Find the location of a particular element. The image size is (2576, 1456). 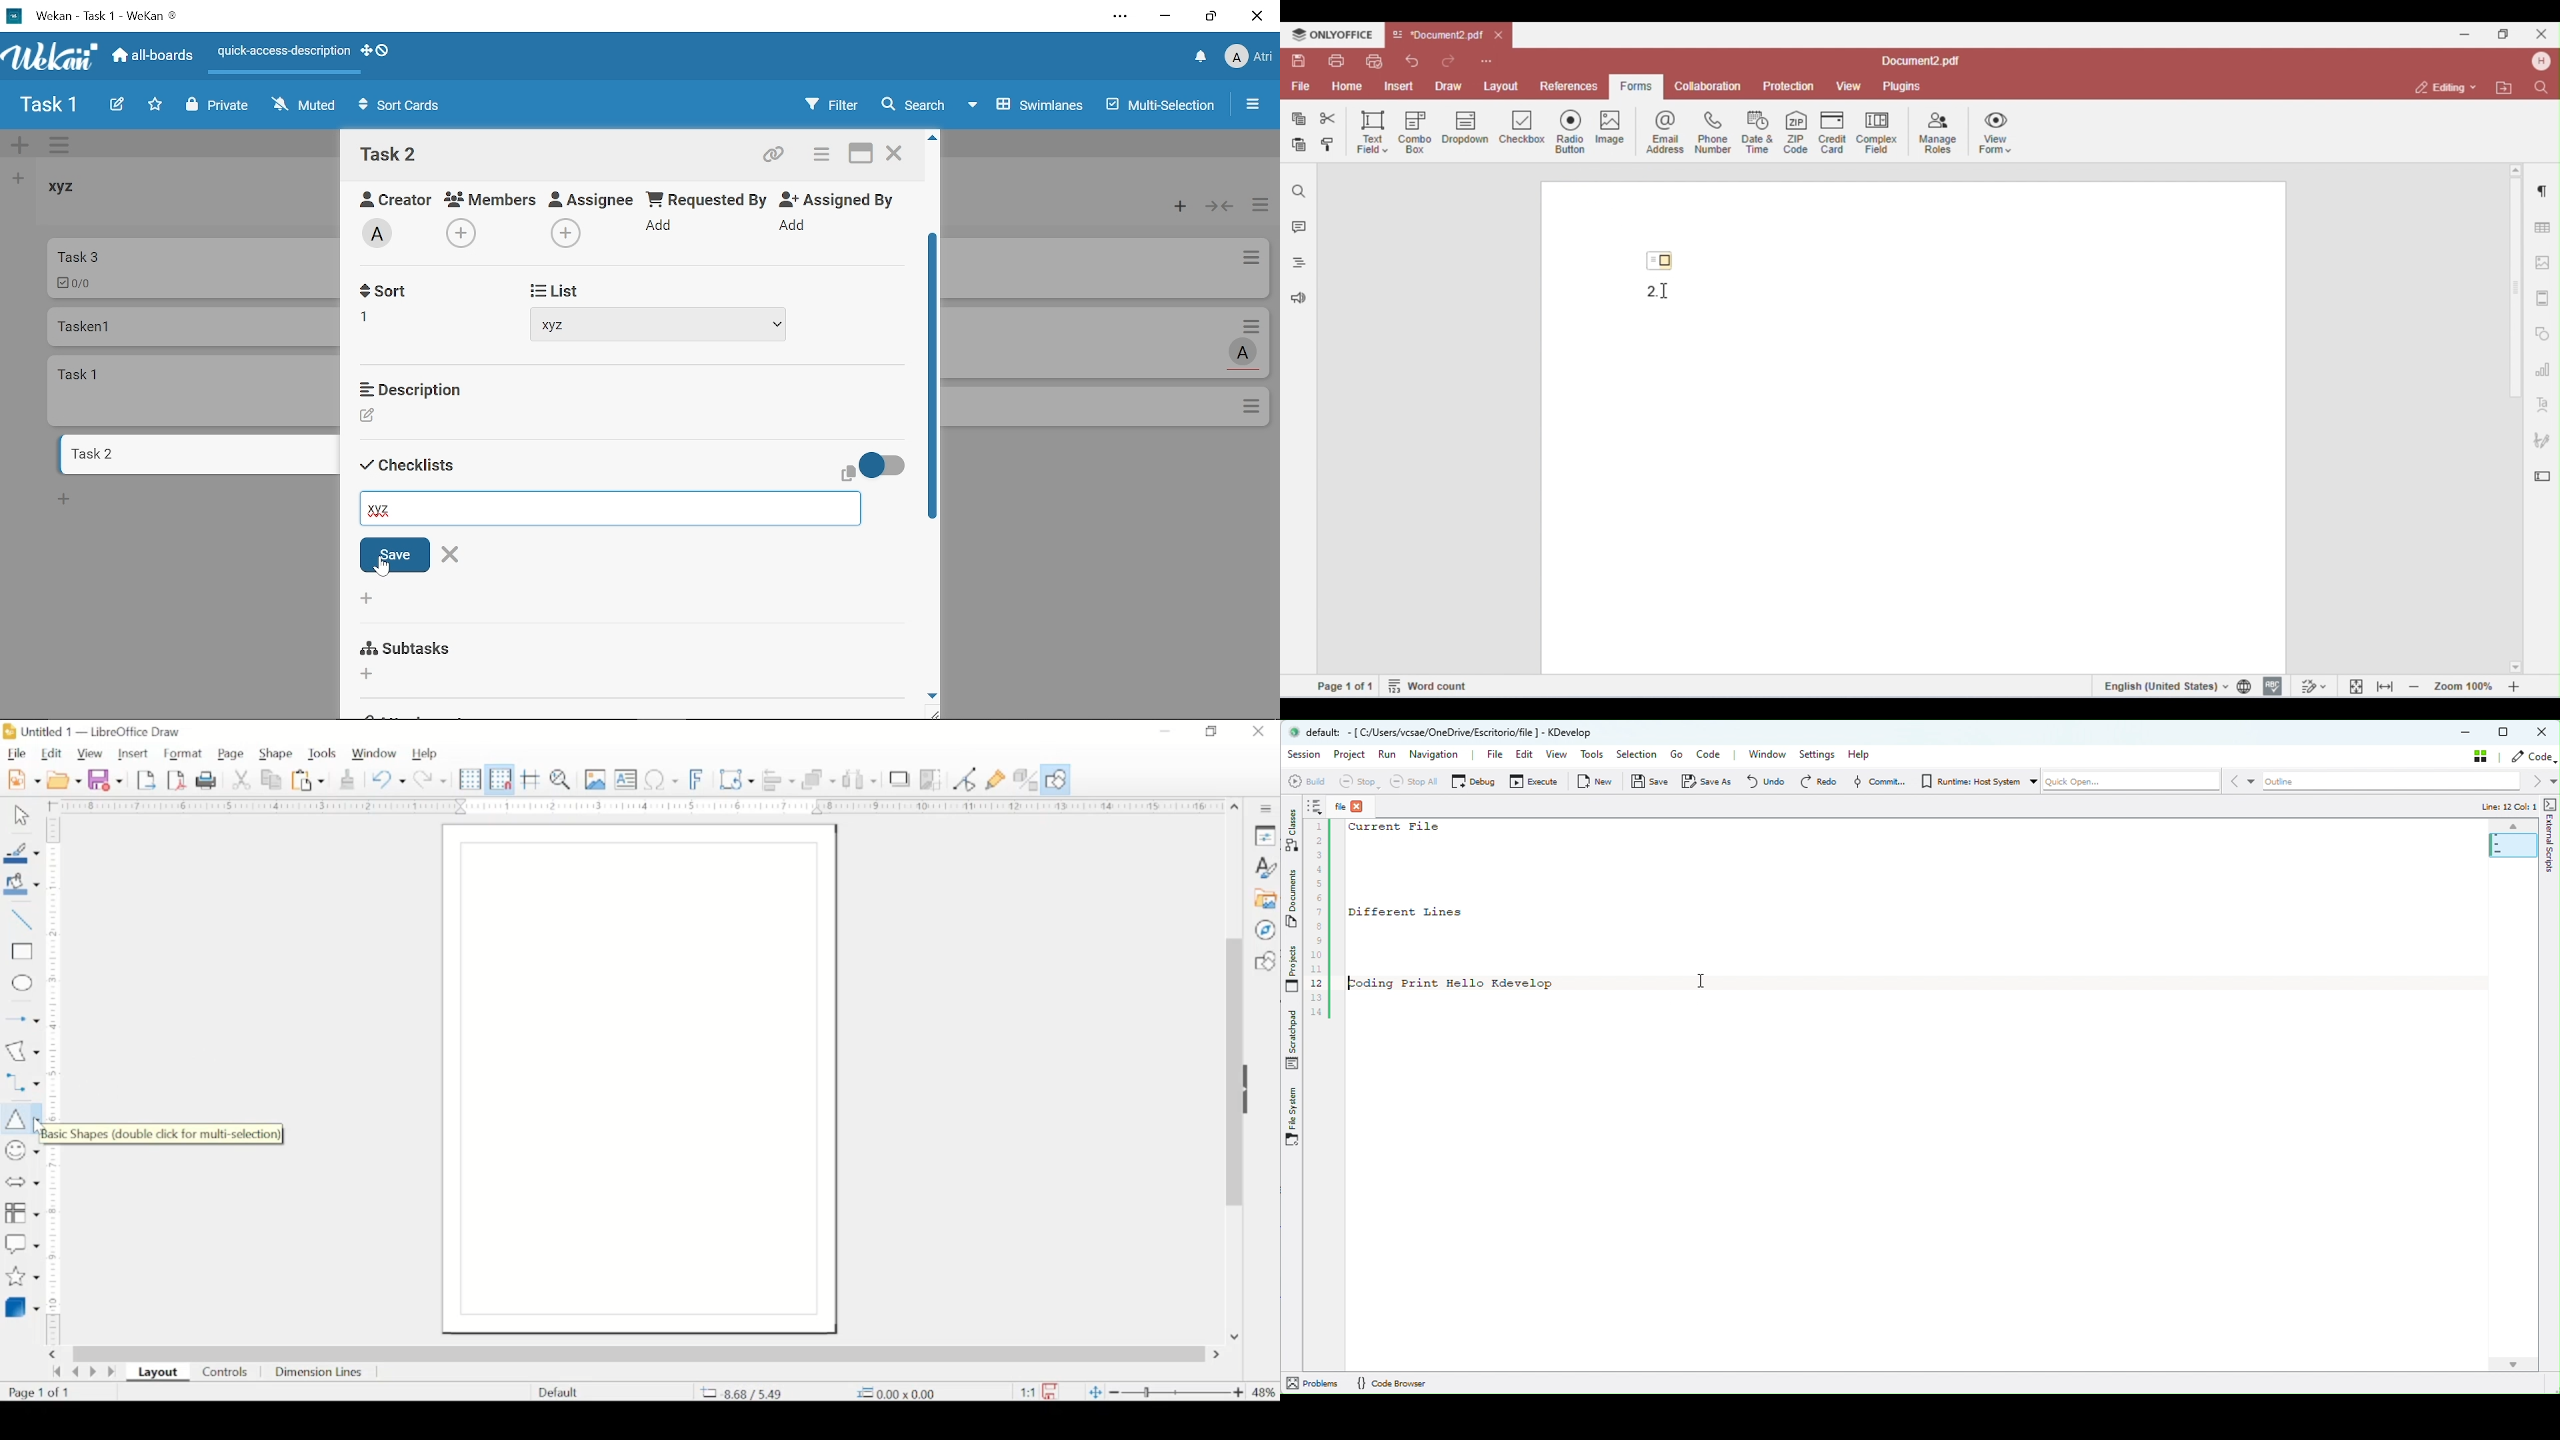

Show desktop drag handlws is located at coordinates (383, 50).